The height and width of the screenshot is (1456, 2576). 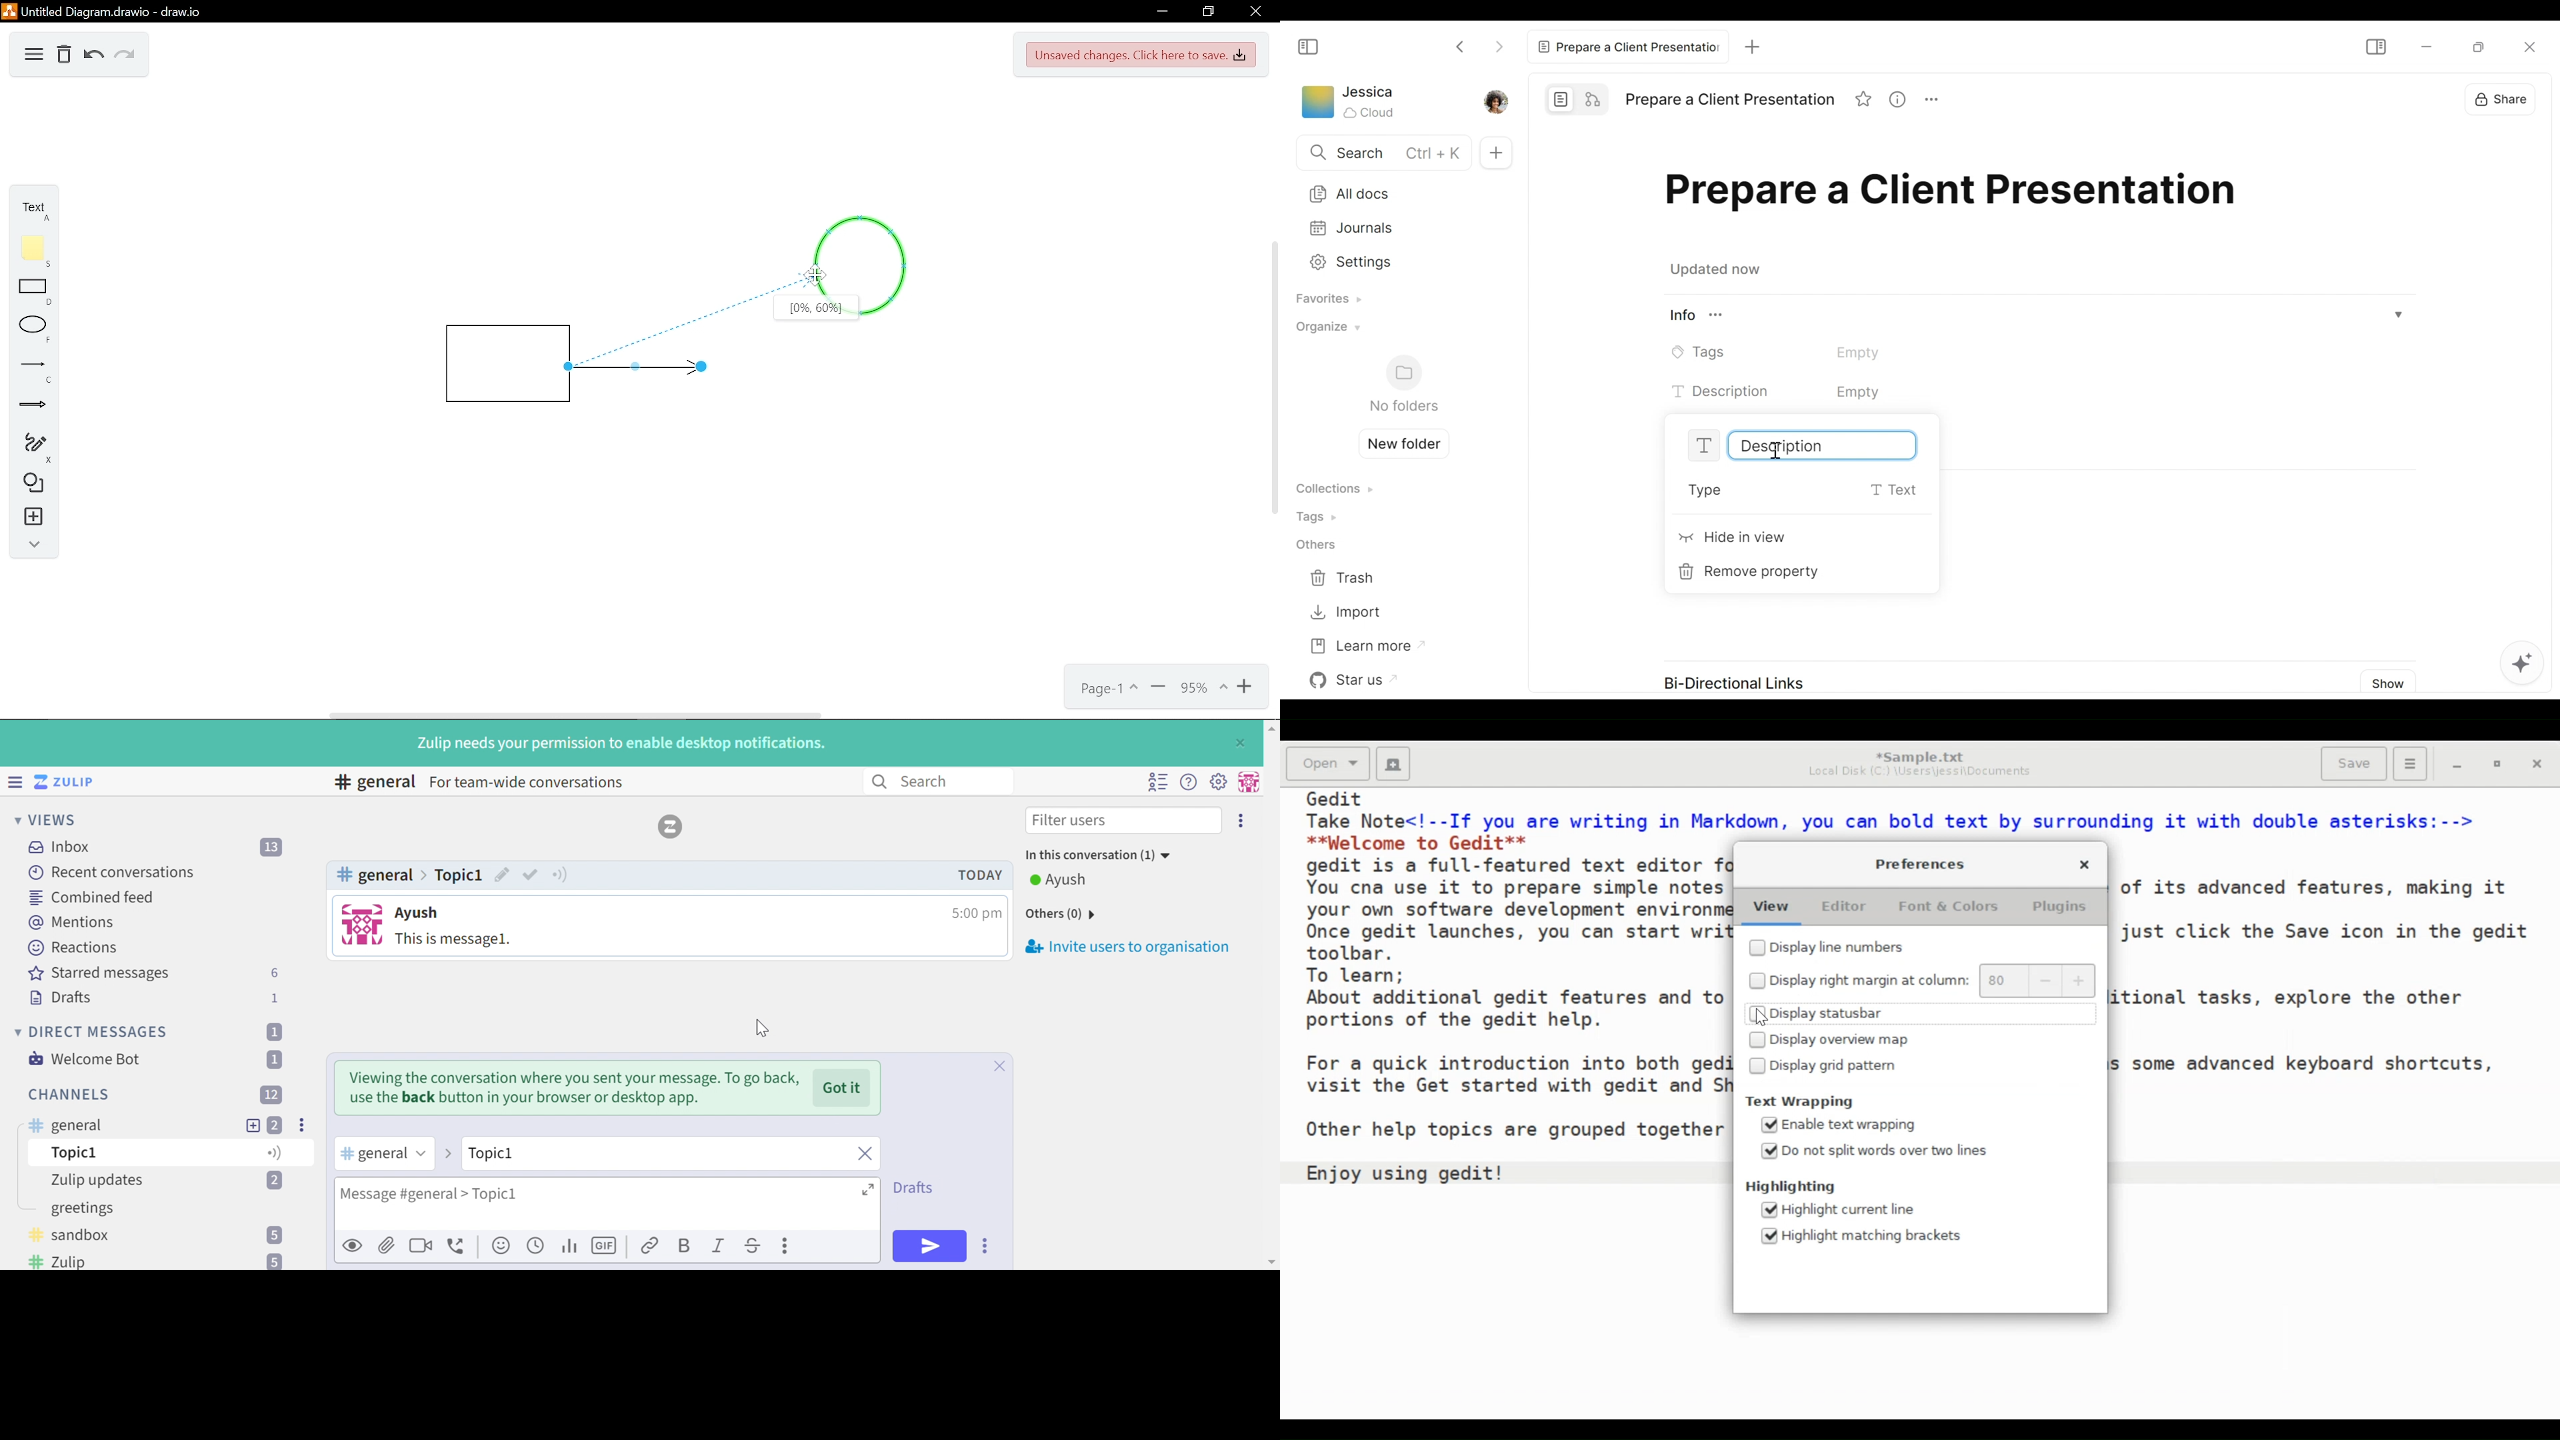 What do you see at coordinates (869, 1189) in the screenshot?
I see `Expand compose box` at bounding box center [869, 1189].